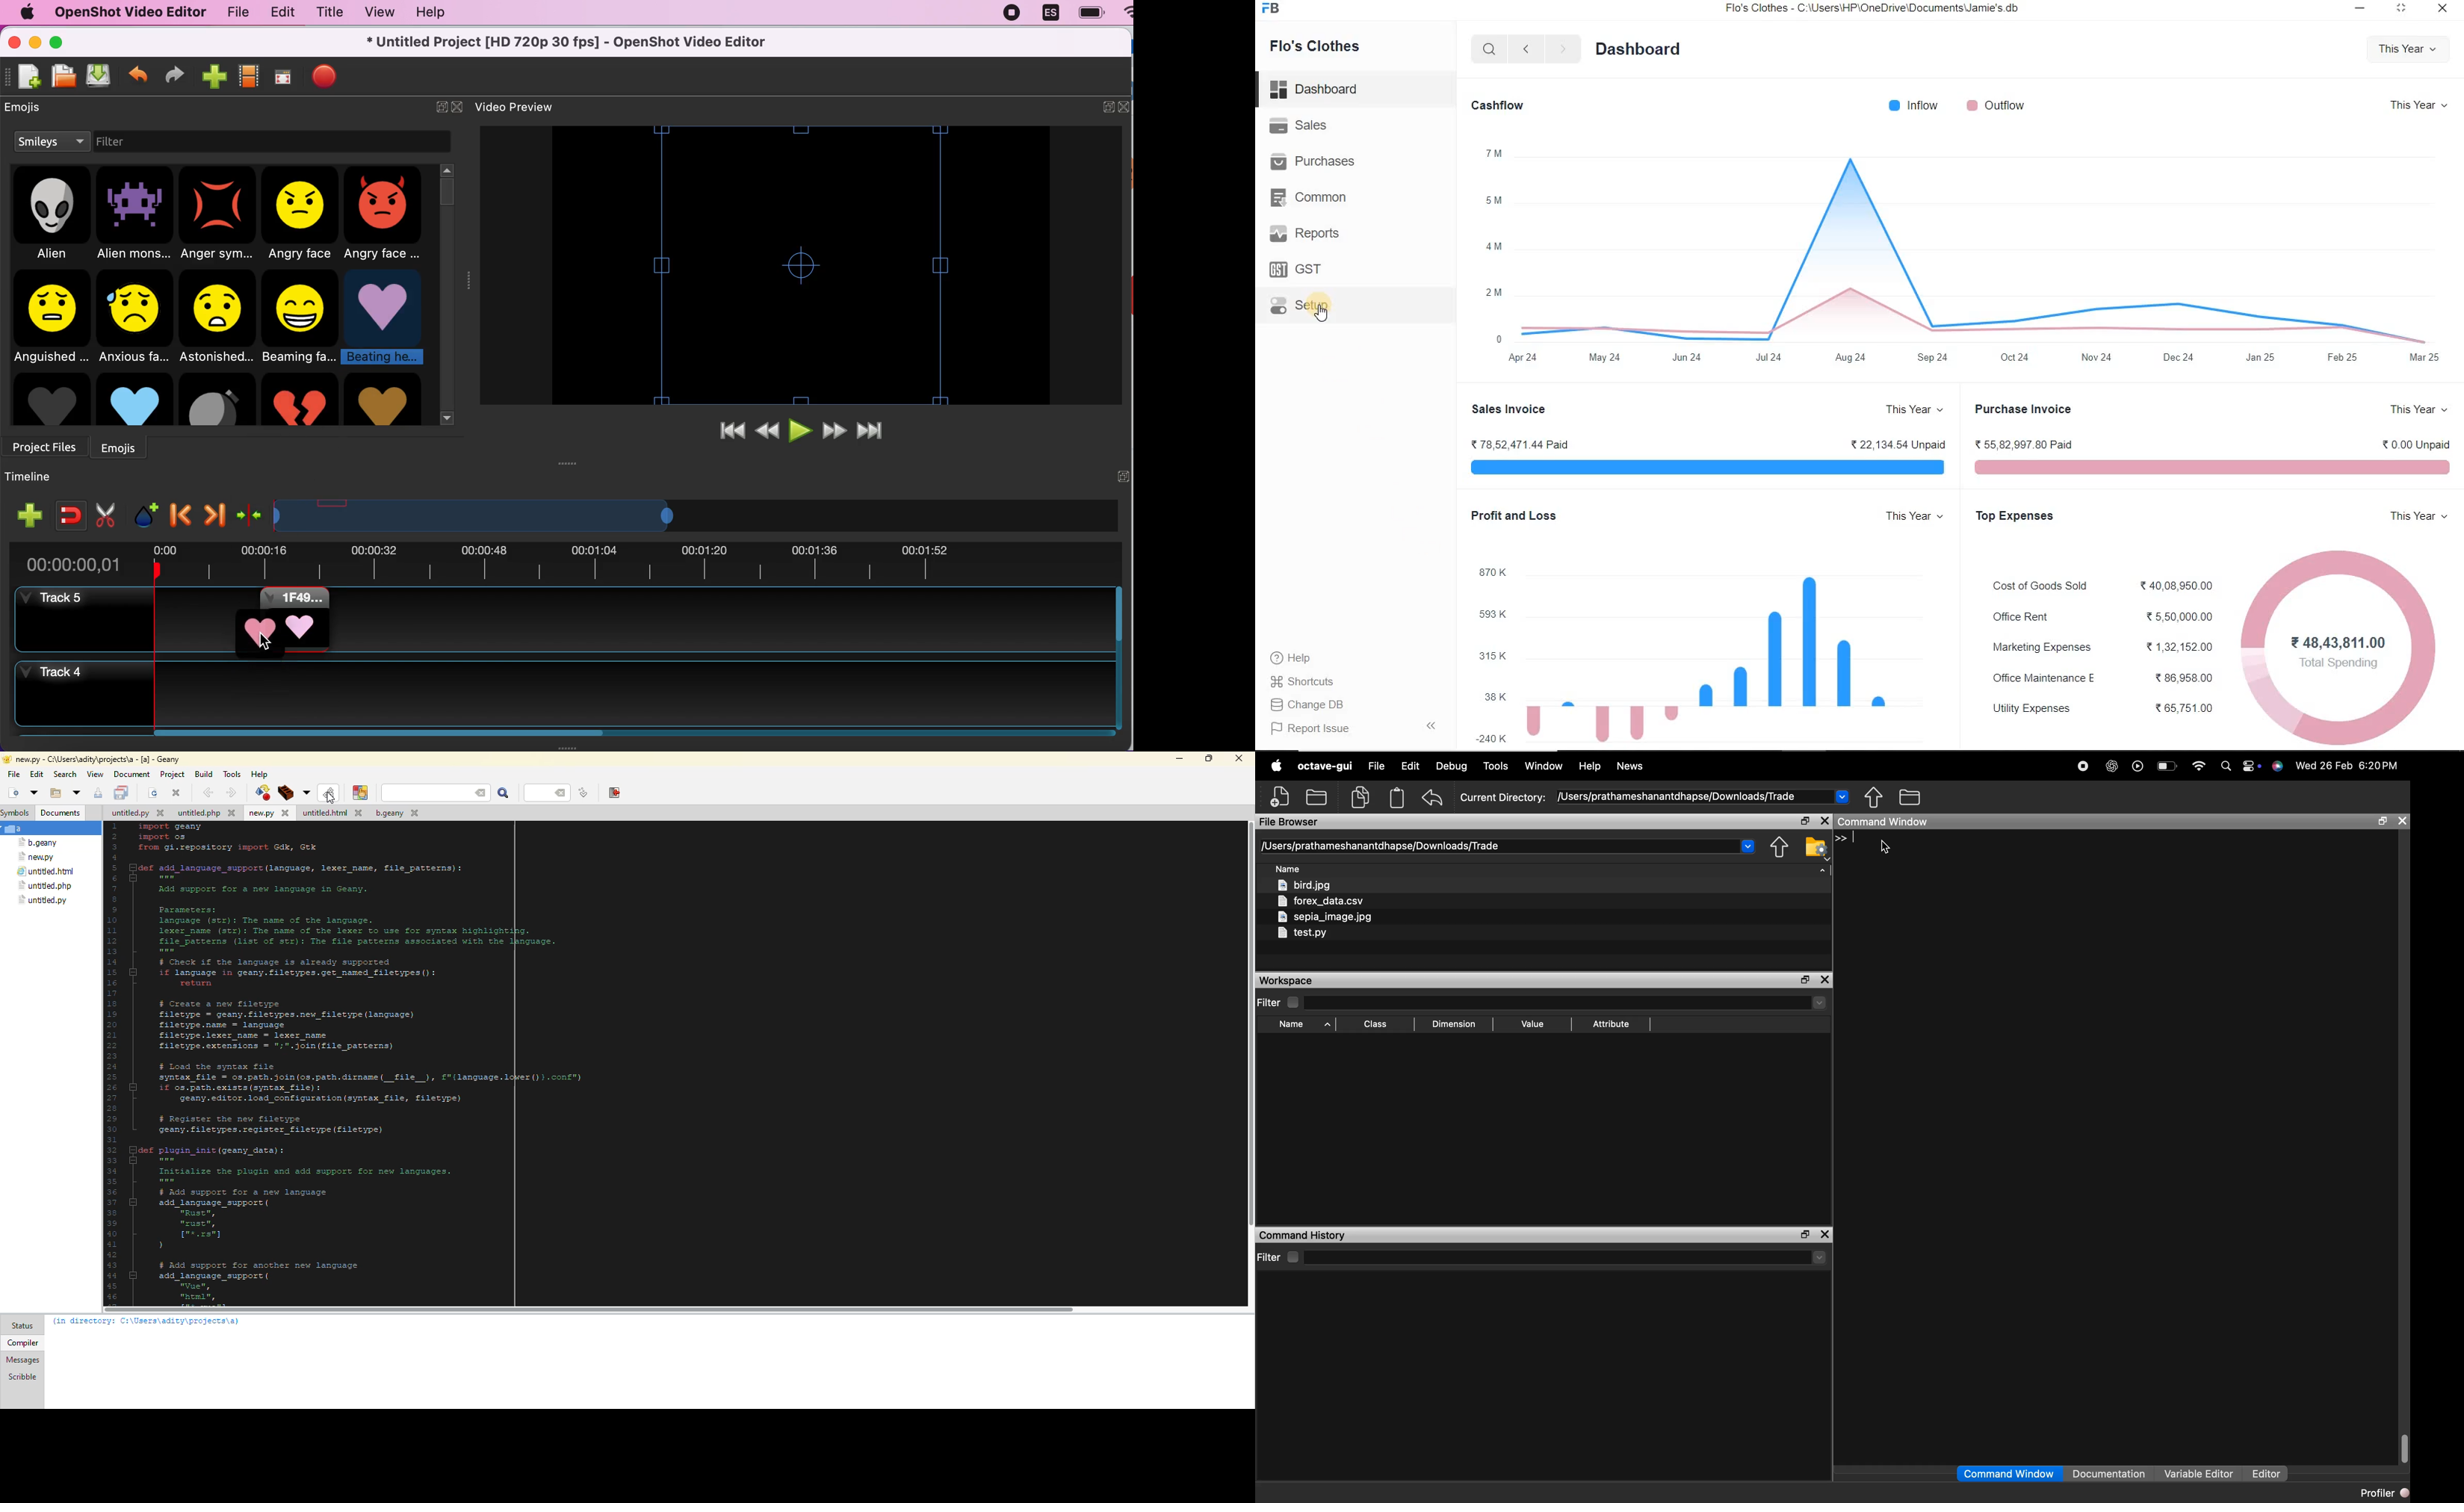  Describe the element at coordinates (302, 215) in the screenshot. I see `angry face` at that location.